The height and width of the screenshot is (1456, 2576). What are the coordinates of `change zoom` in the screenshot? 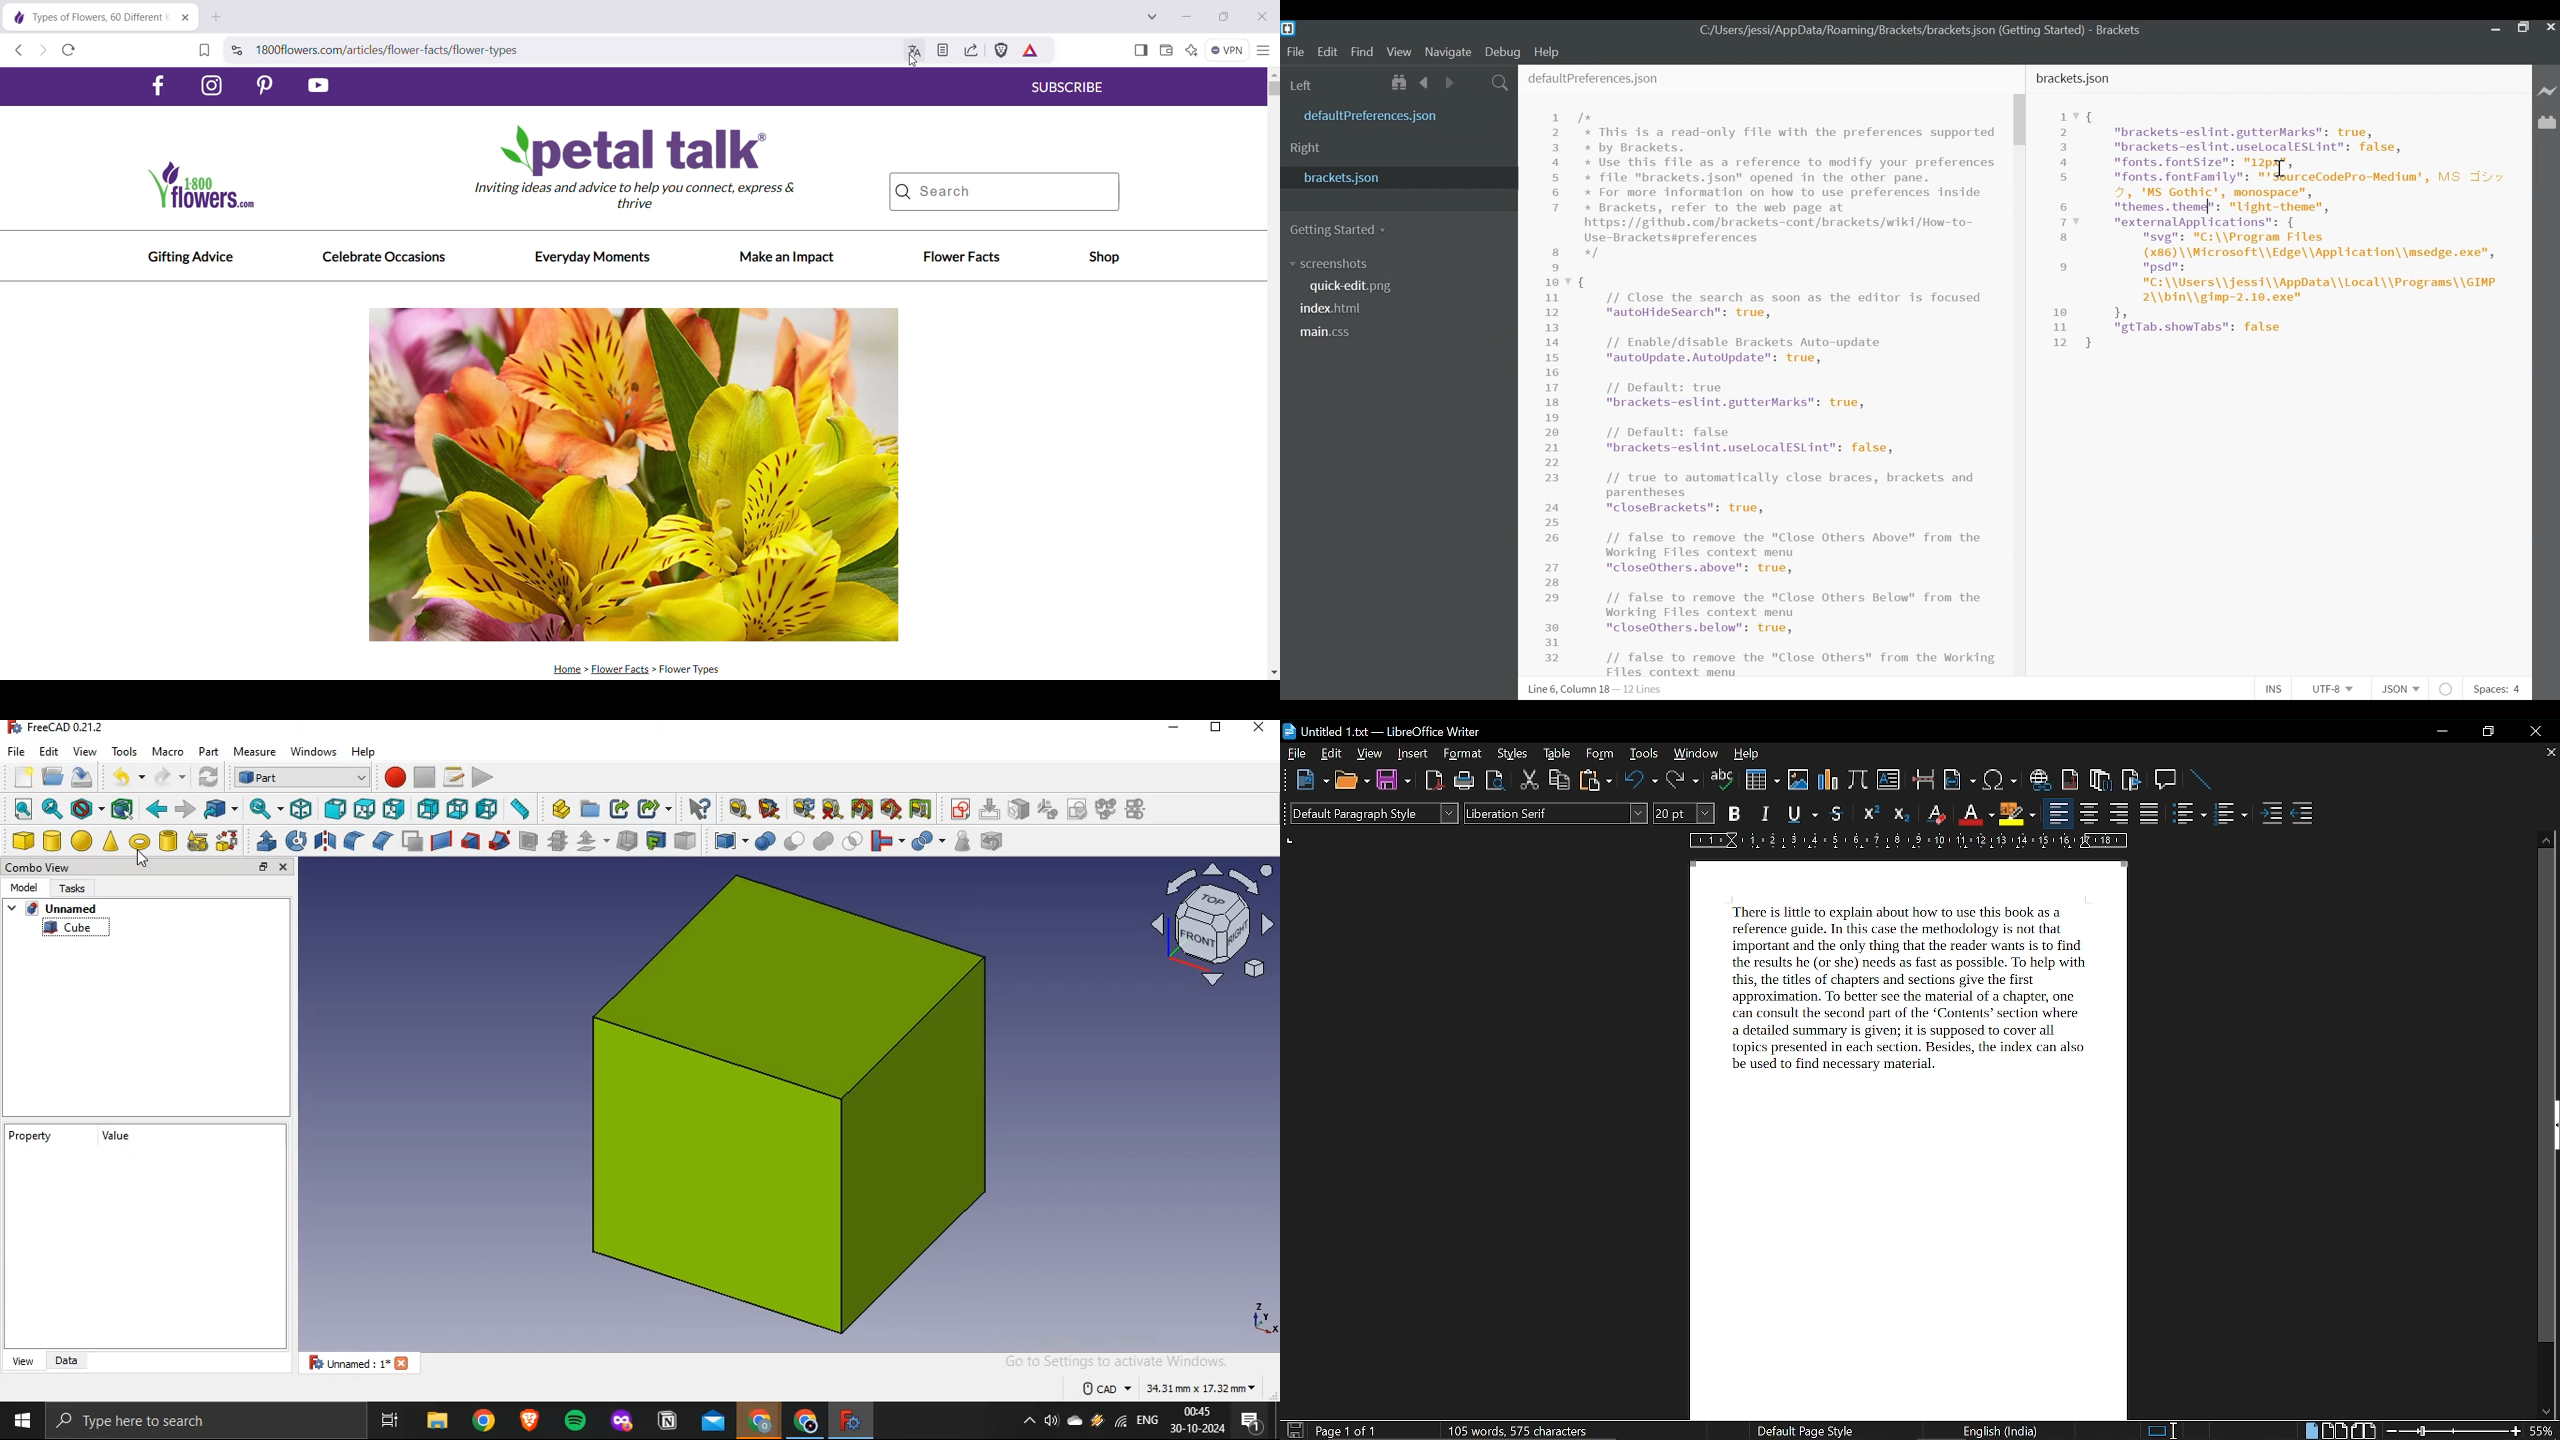 It's located at (2454, 1432).